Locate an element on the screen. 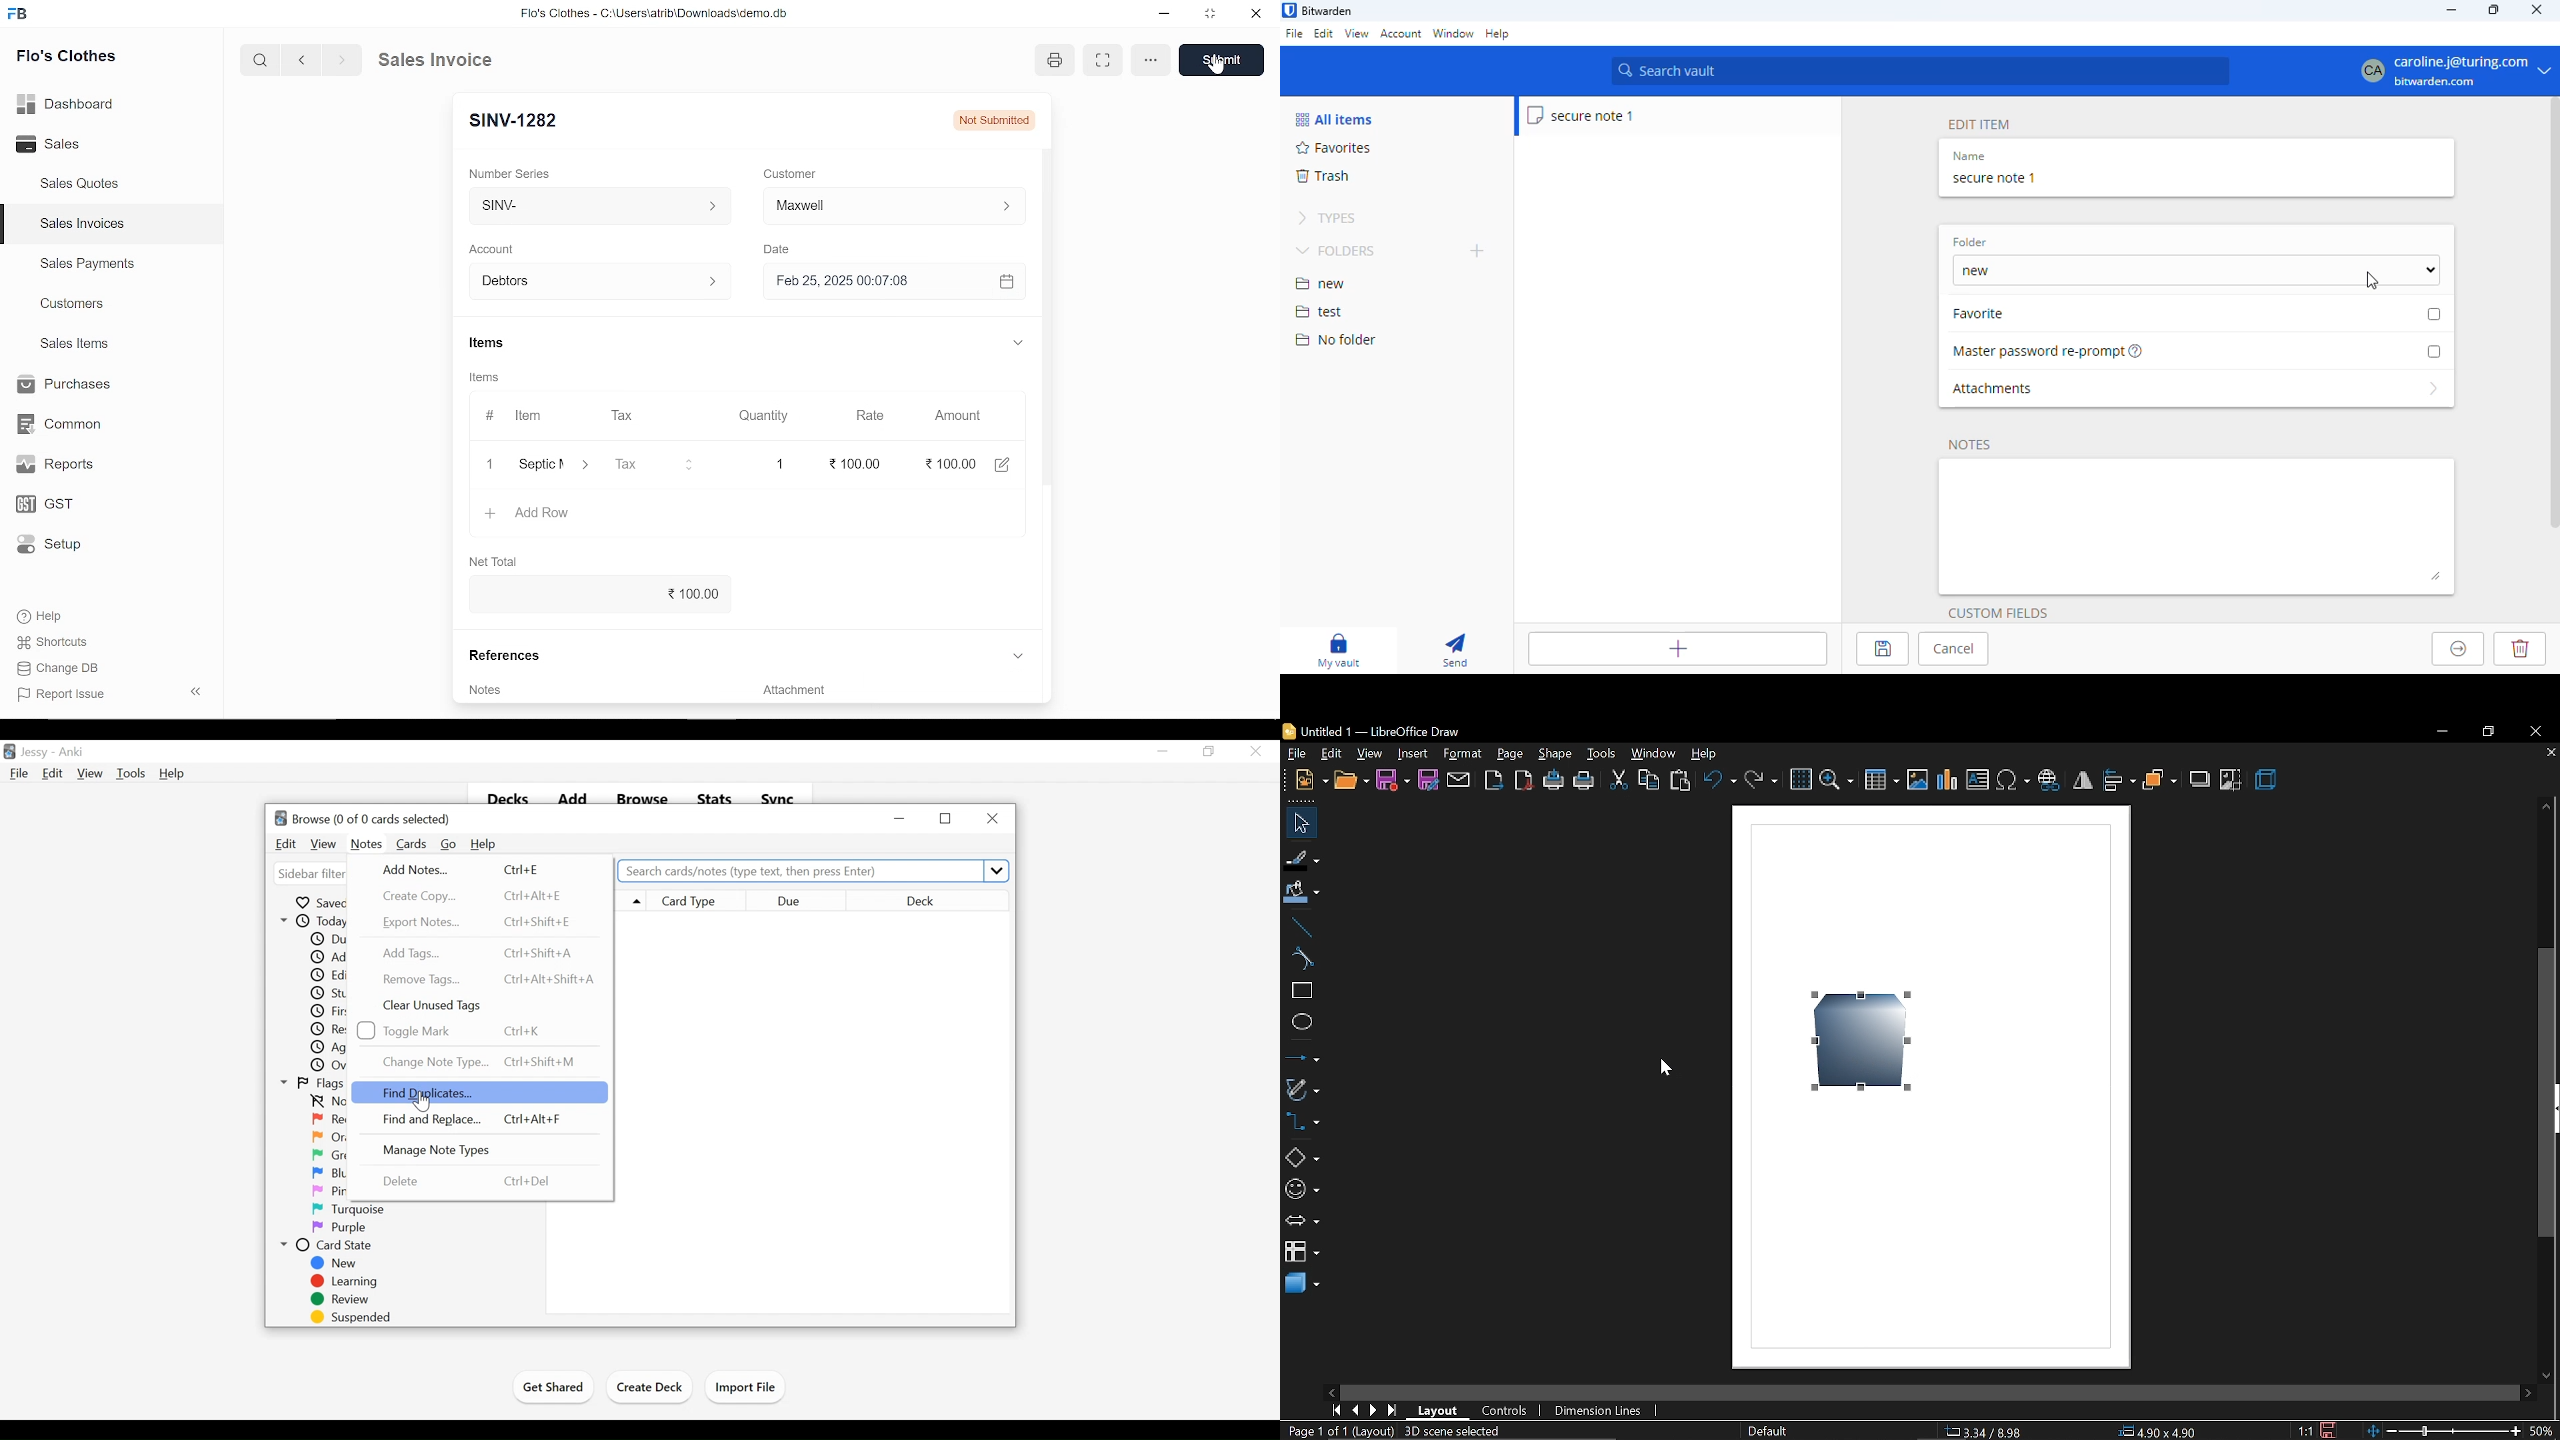 The height and width of the screenshot is (1456, 2576). close is located at coordinates (2538, 8).